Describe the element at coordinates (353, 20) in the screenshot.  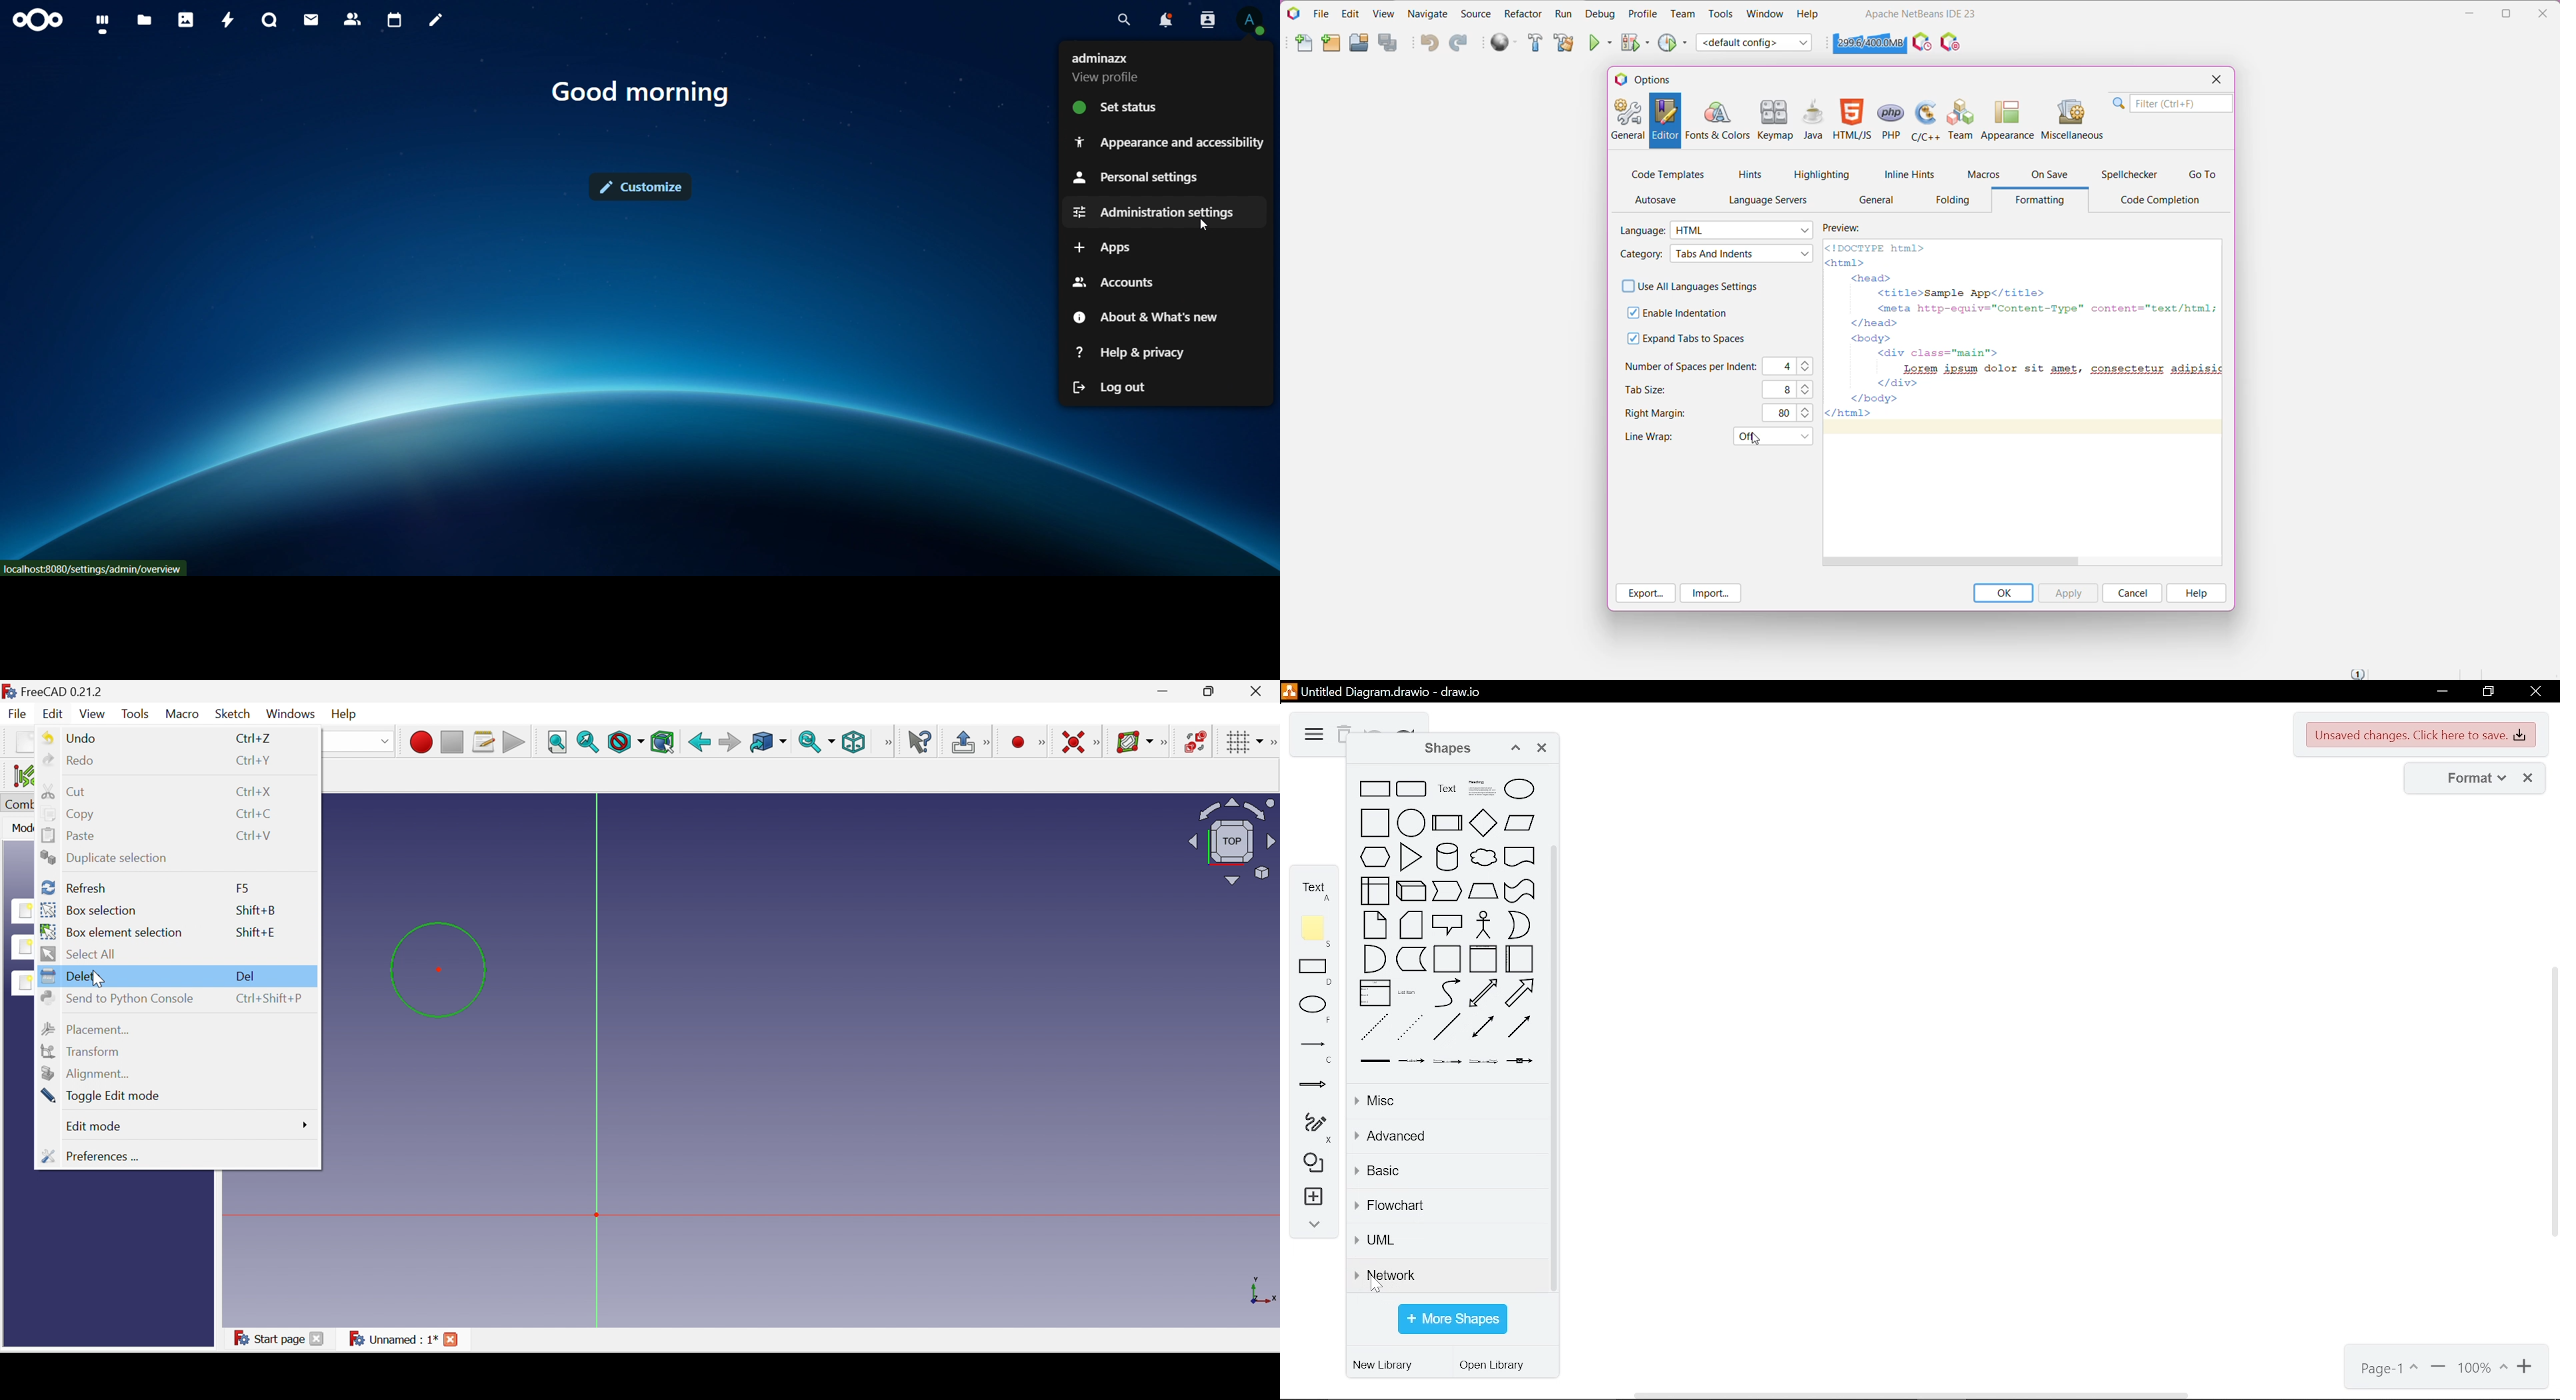
I see `contacts` at that location.